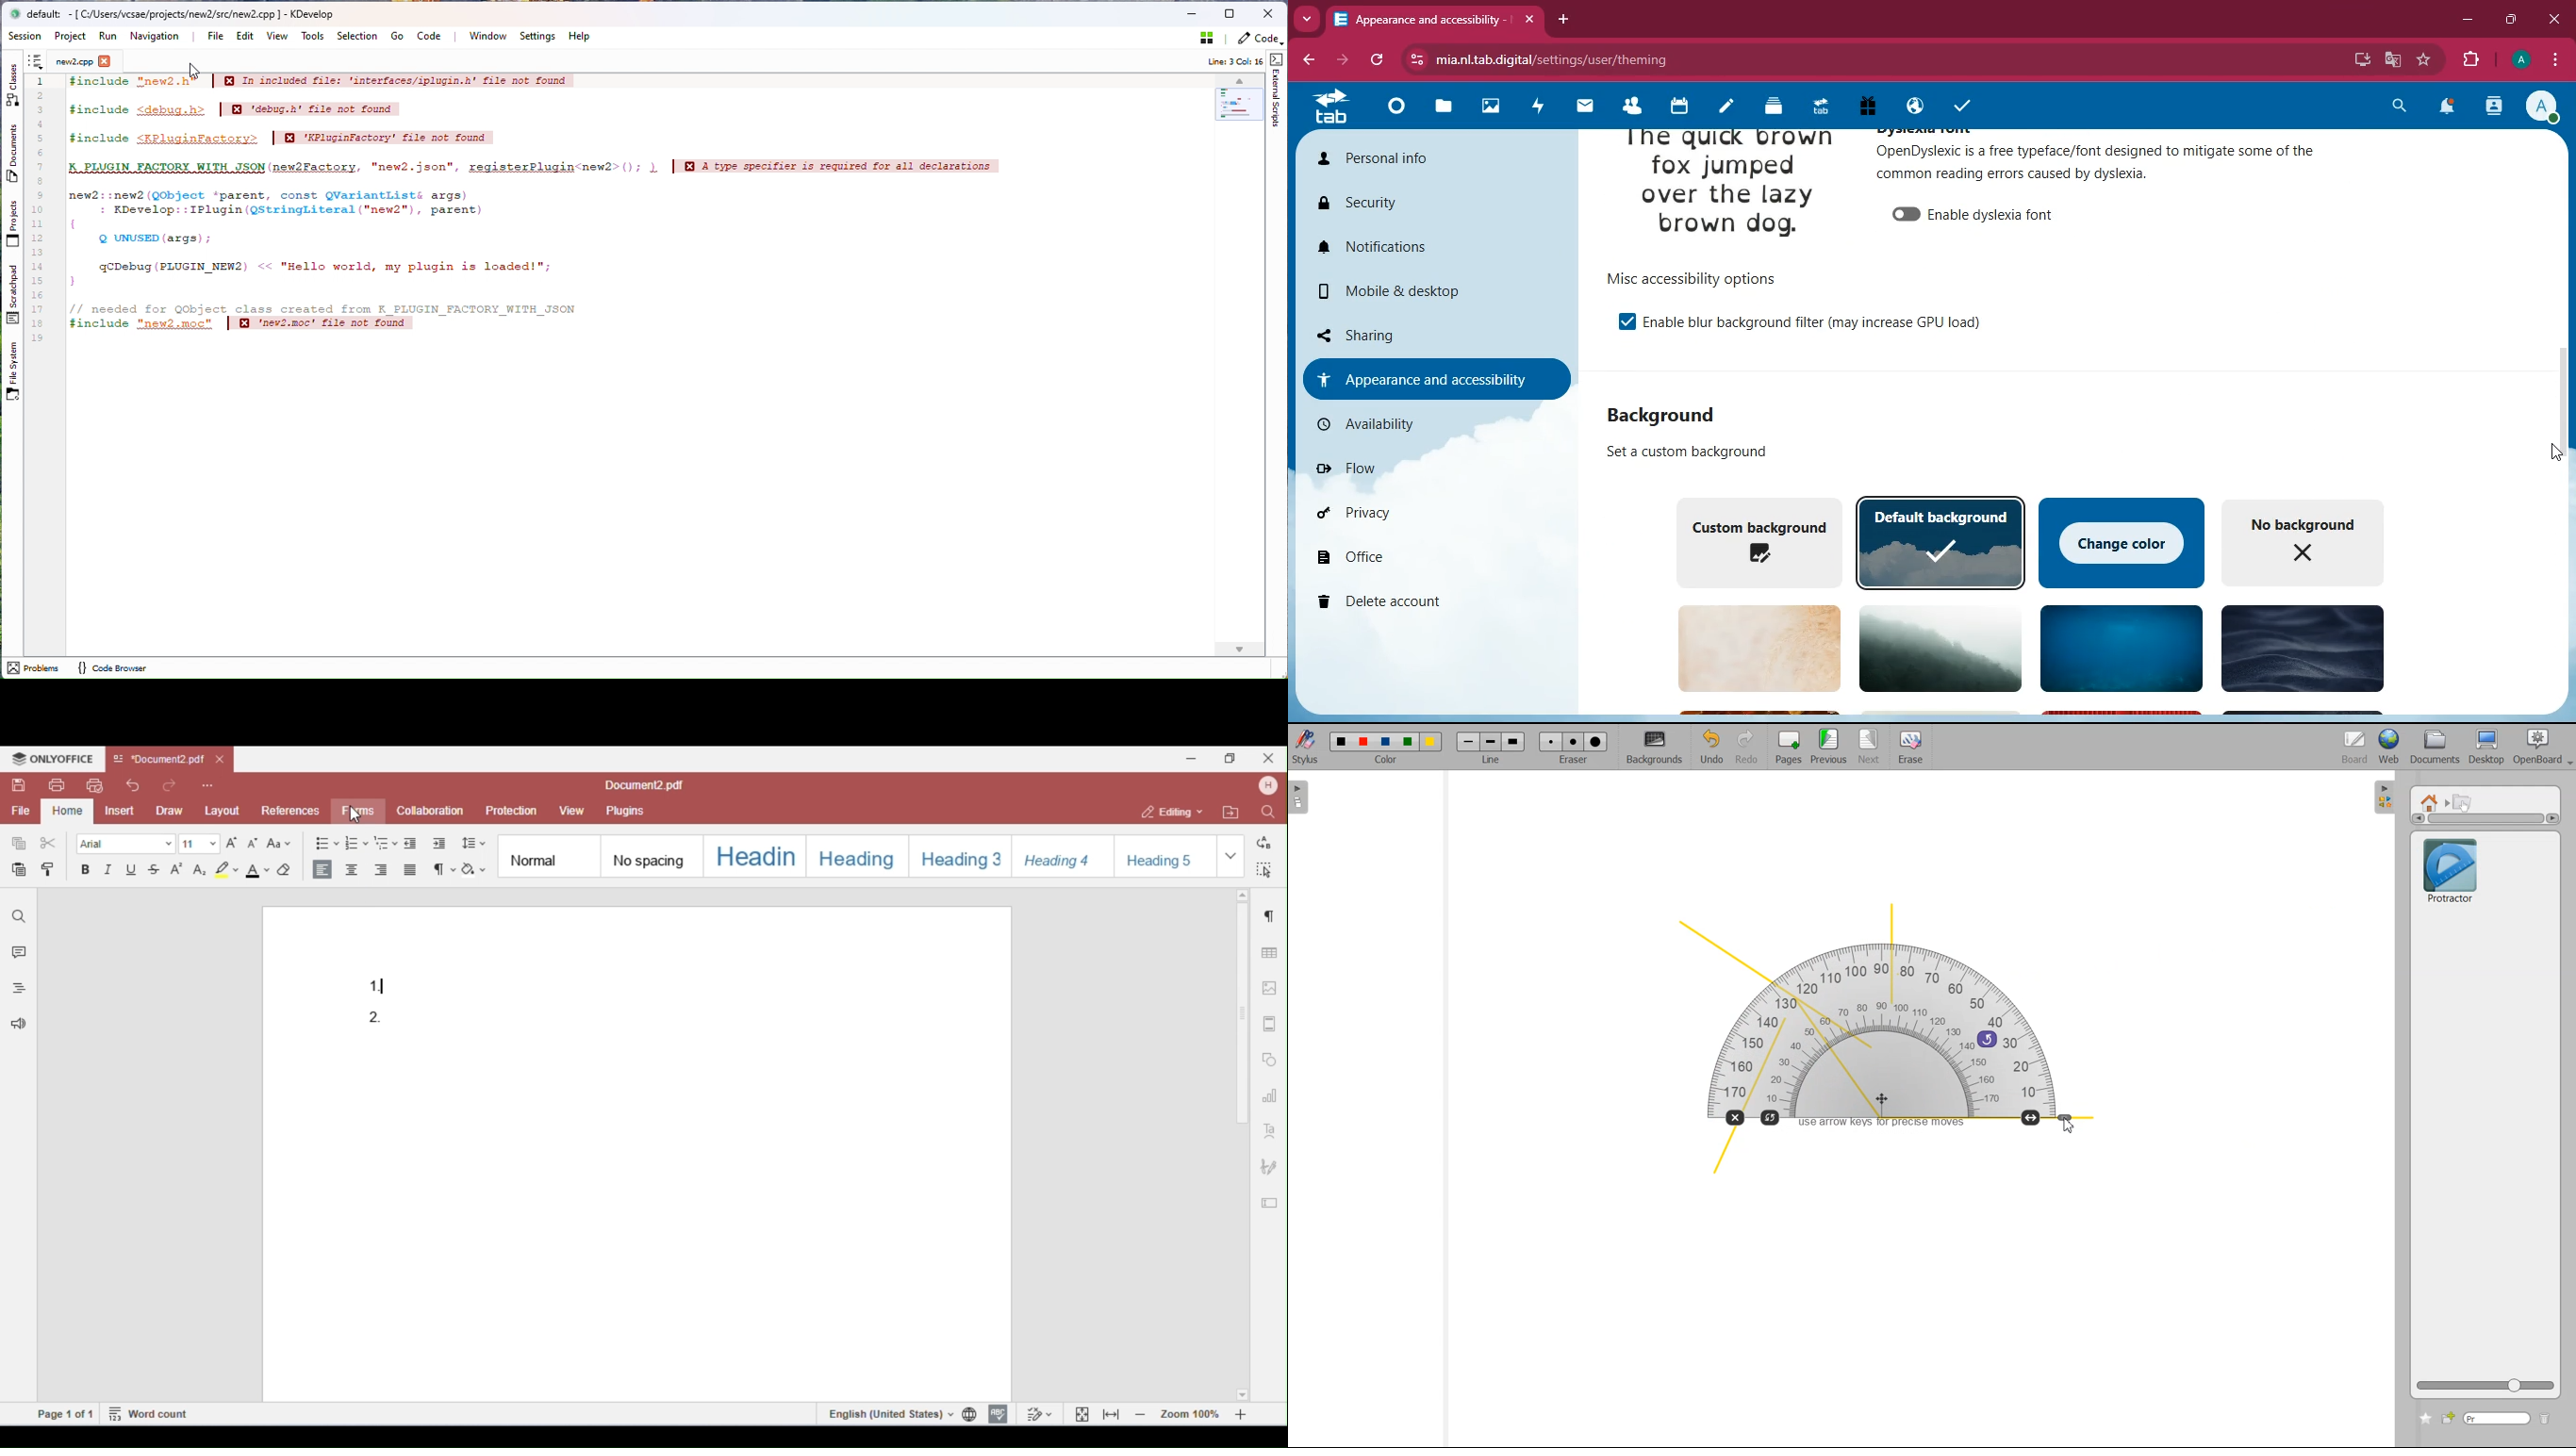 This screenshot has height=1456, width=2576. What do you see at coordinates (2519, 60) in the screenshot?
I see `profile` at bounding box center [2519, 60].